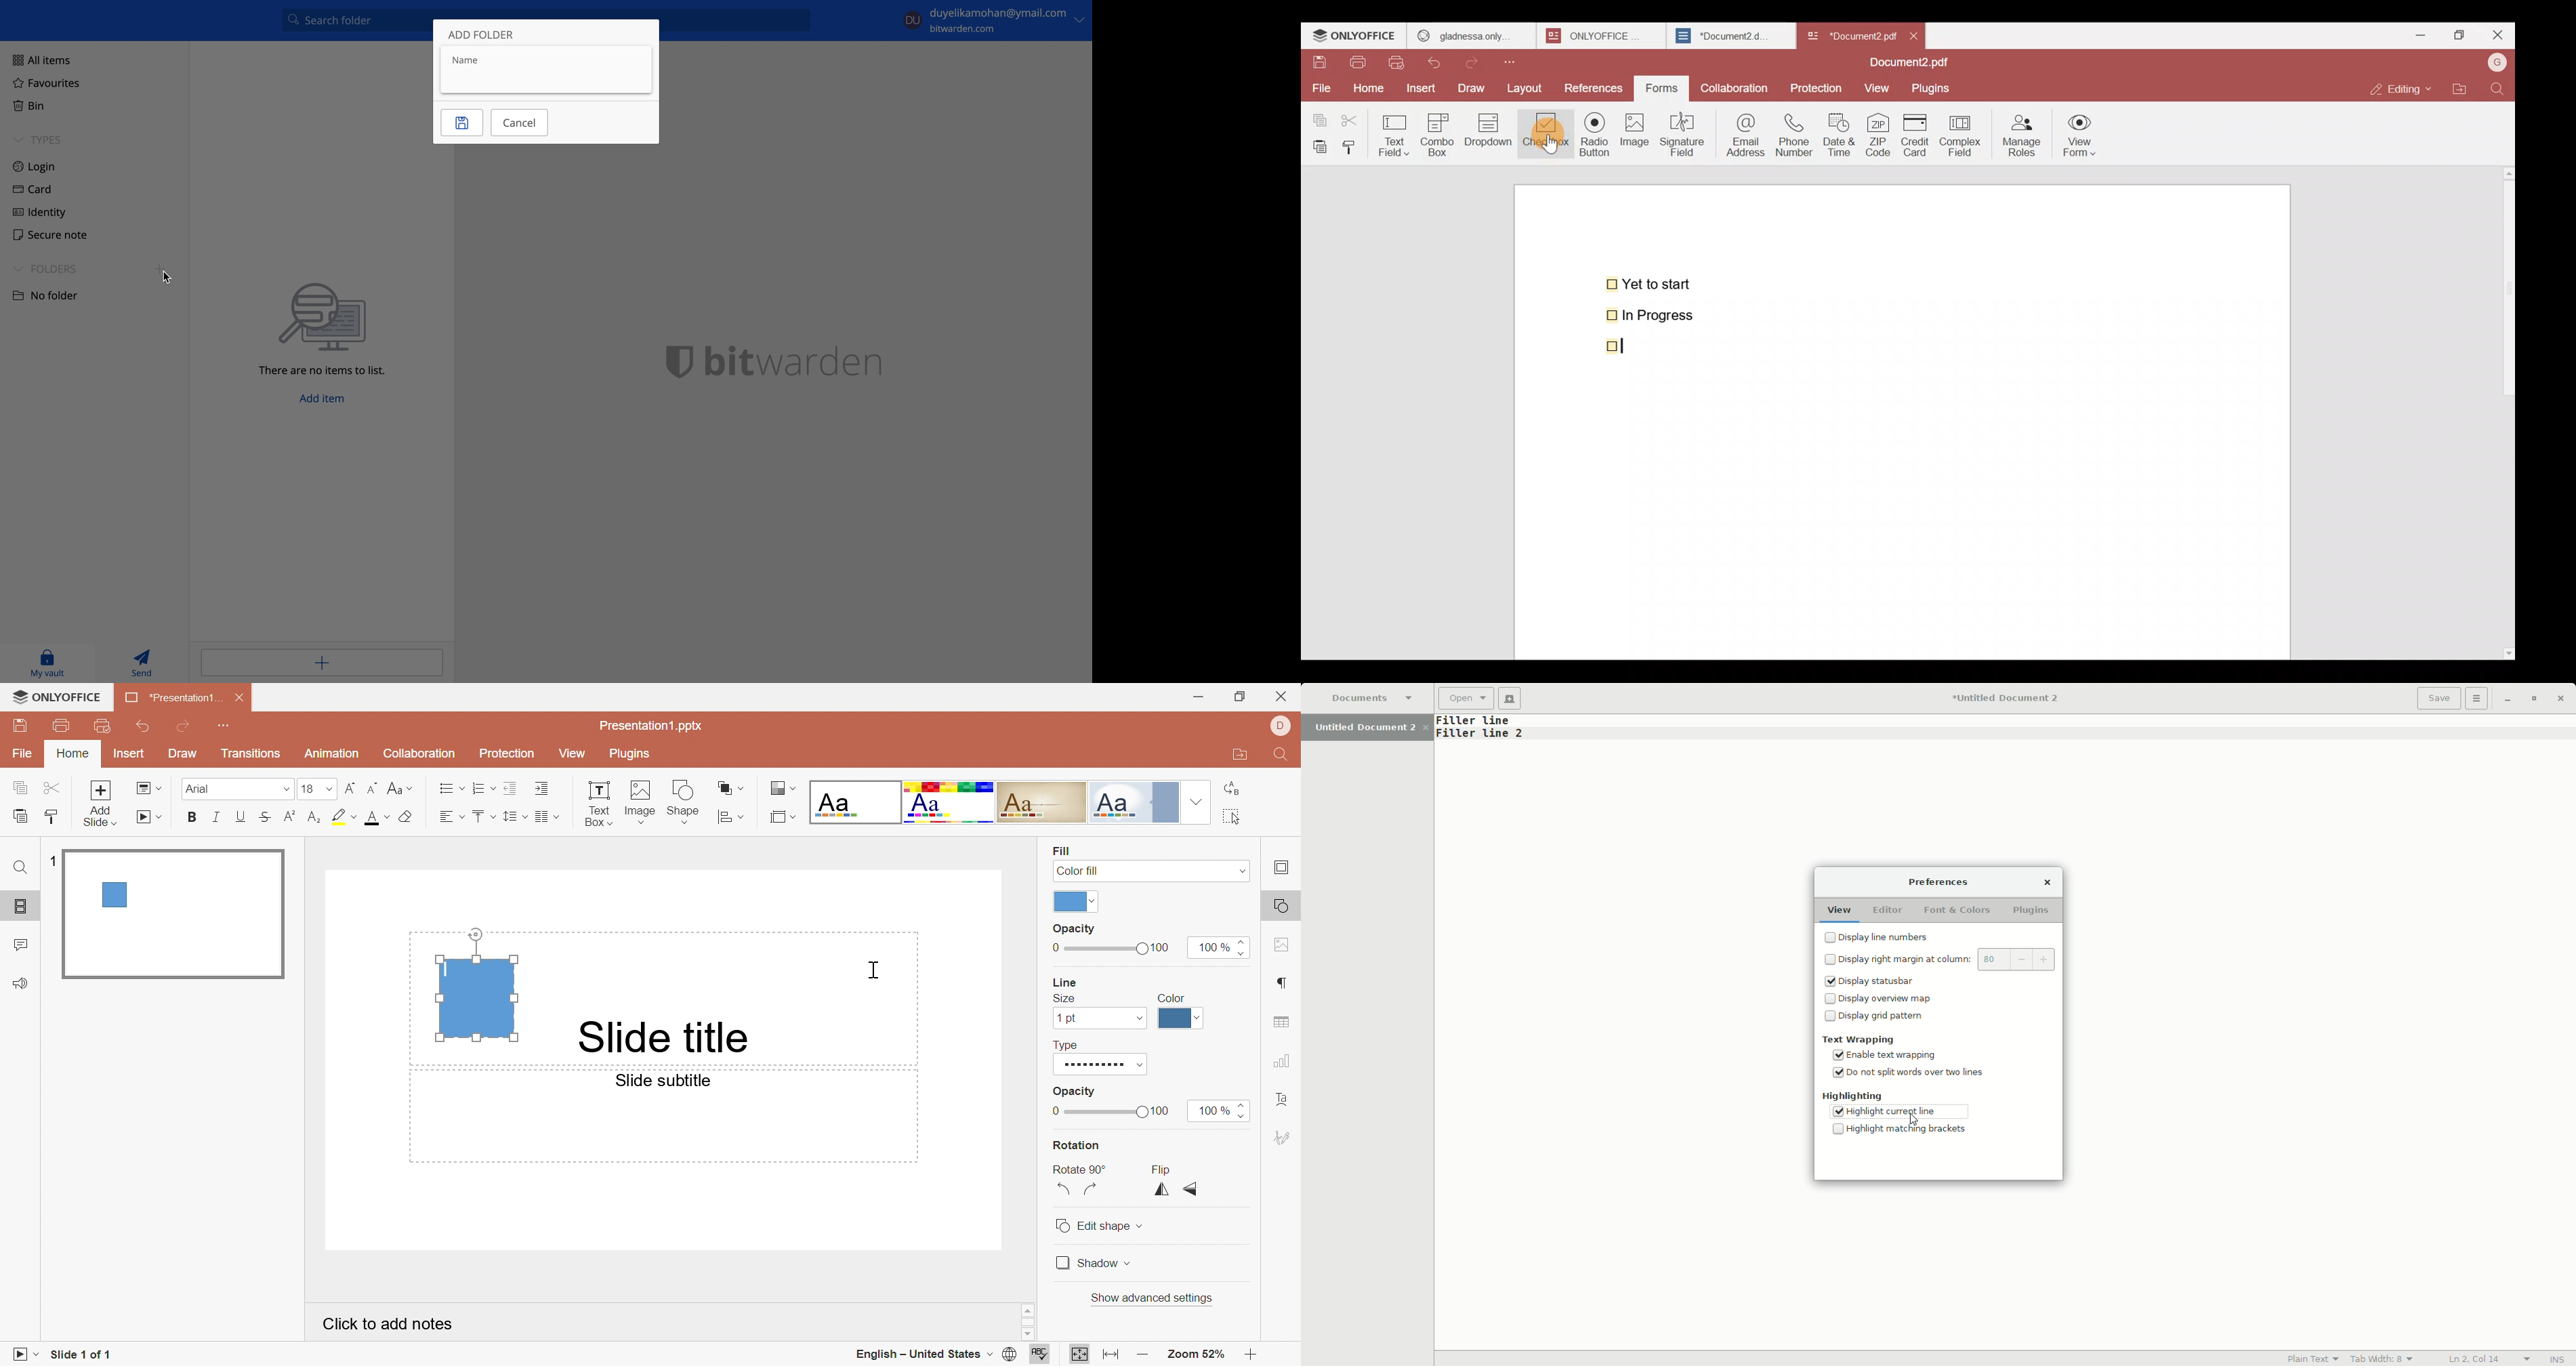  Describe the element at coordinates (2497, 89) in the screenshot. I see `Find` at that location.